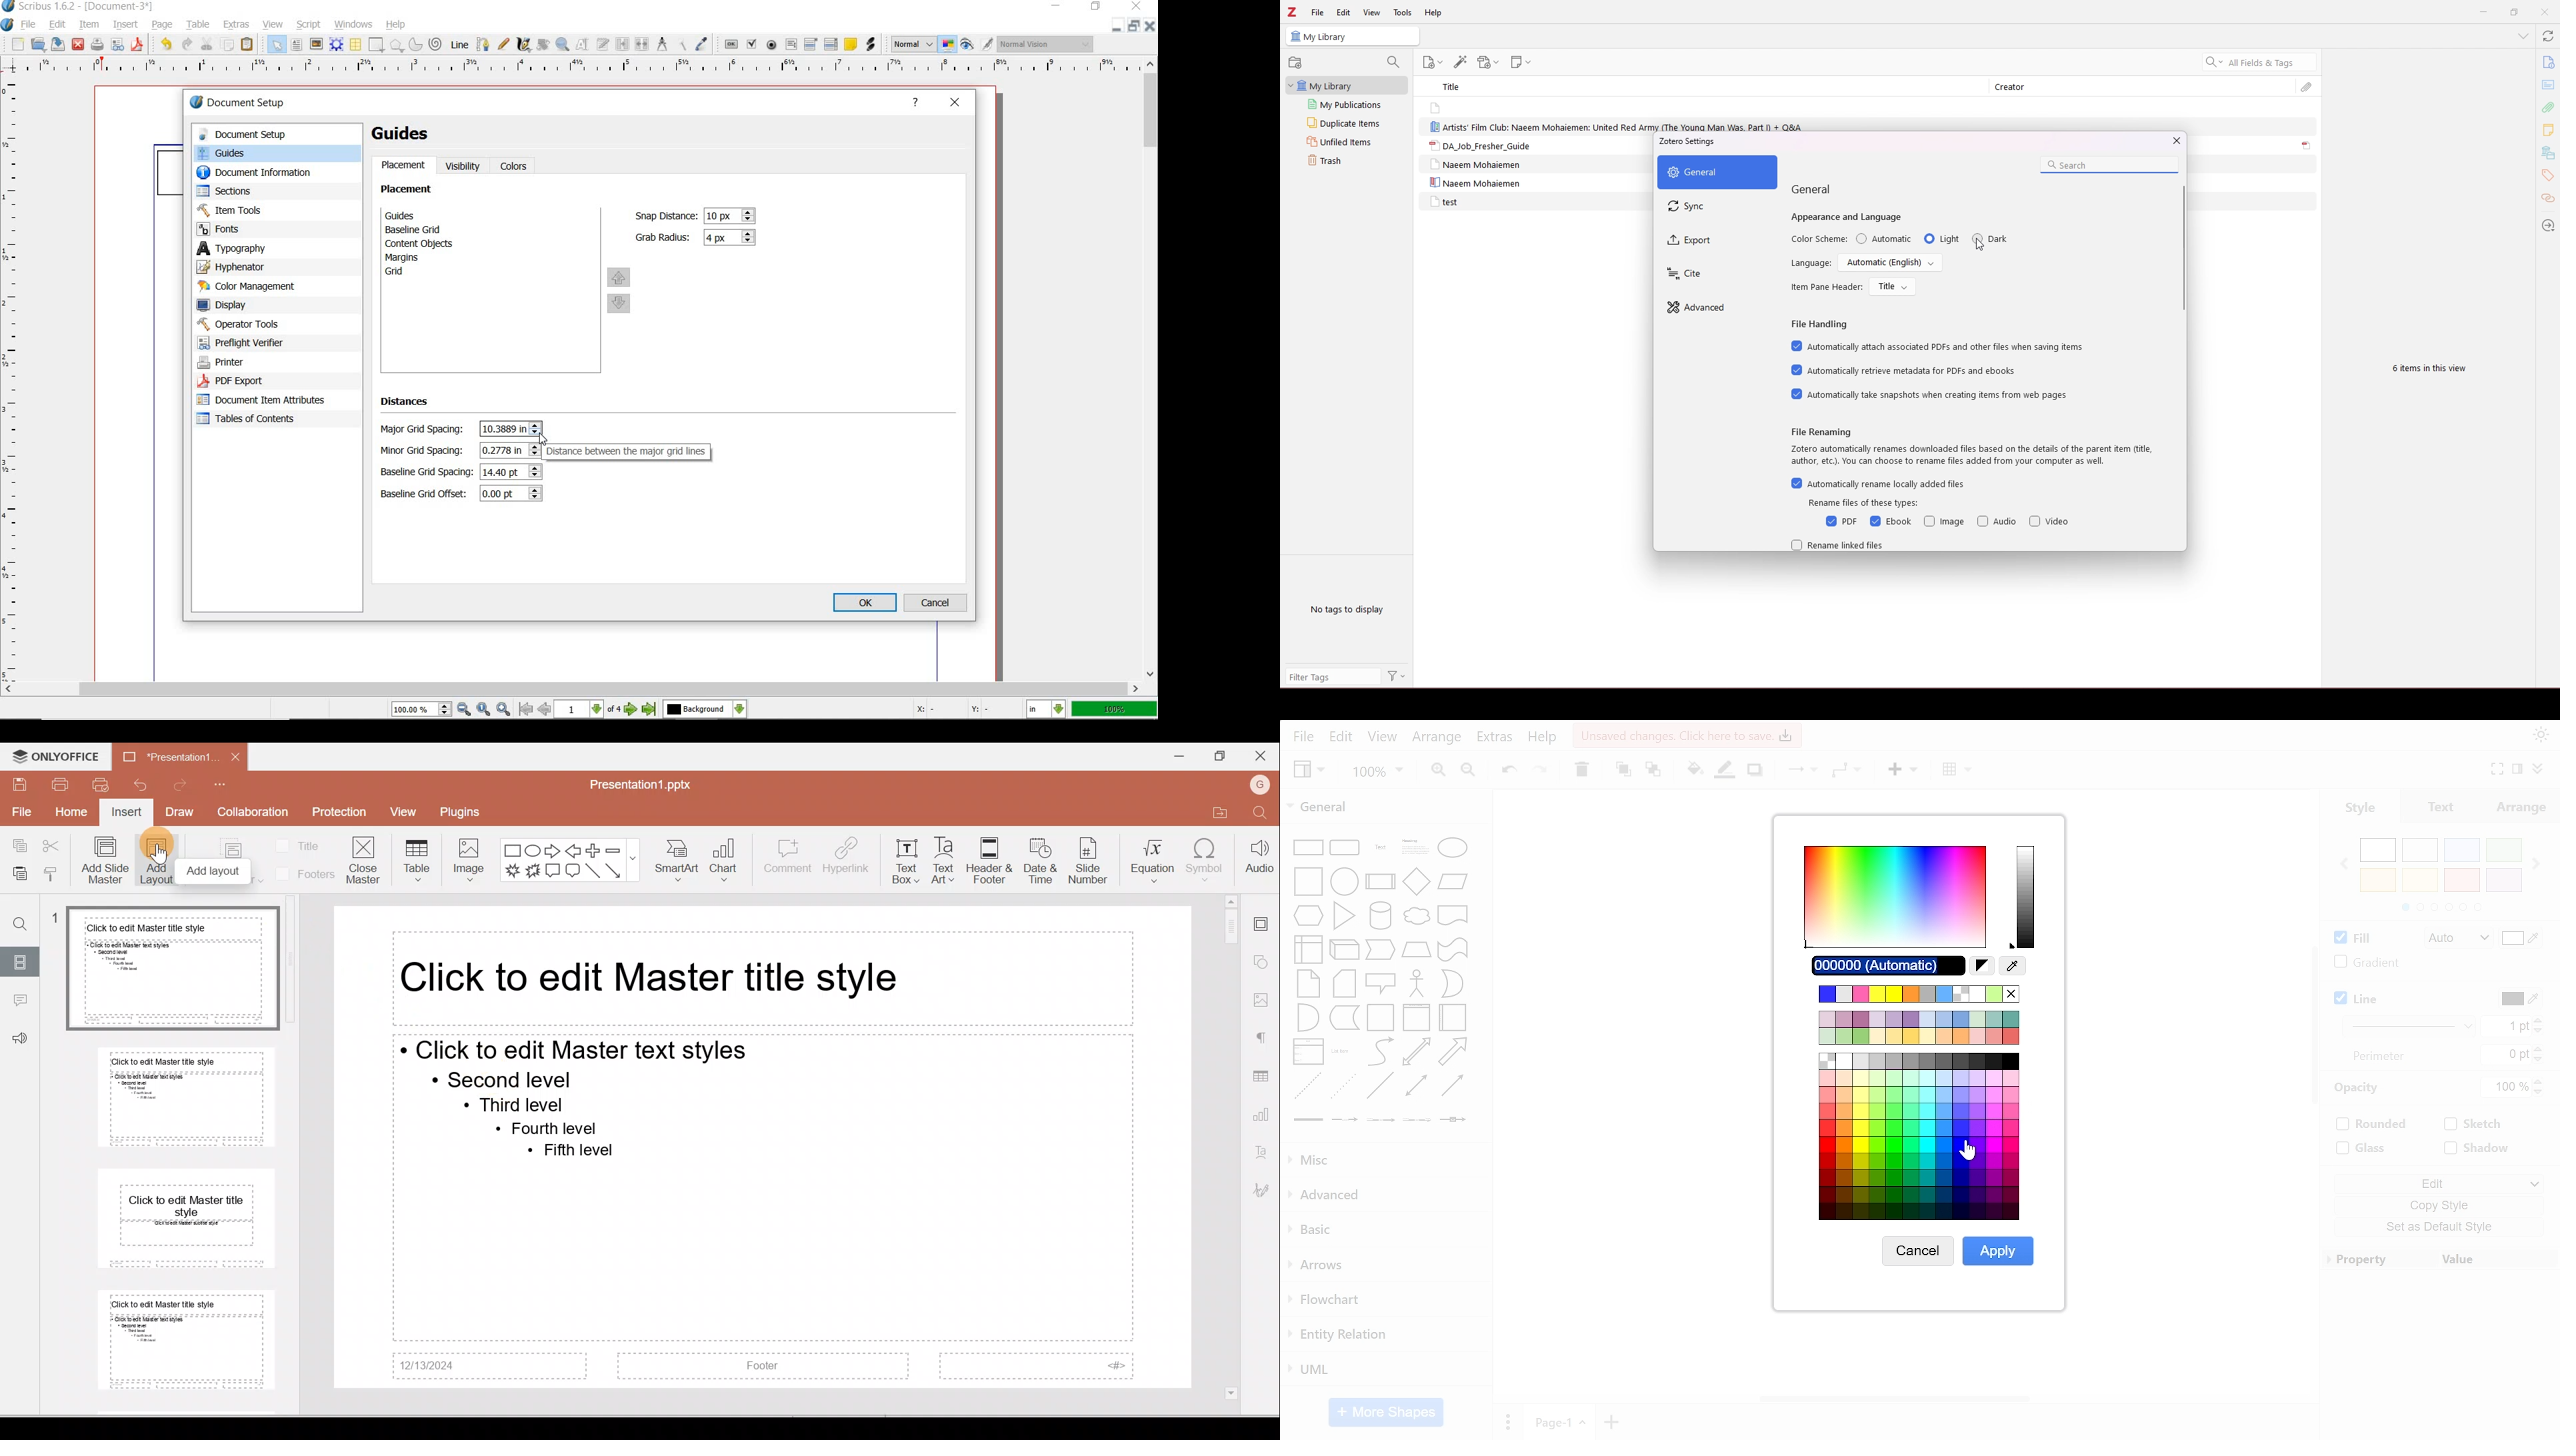 Image resolution: width=2576 pixels, height=1456 pixels. I want to click on toggle color management, so click(948, 45).